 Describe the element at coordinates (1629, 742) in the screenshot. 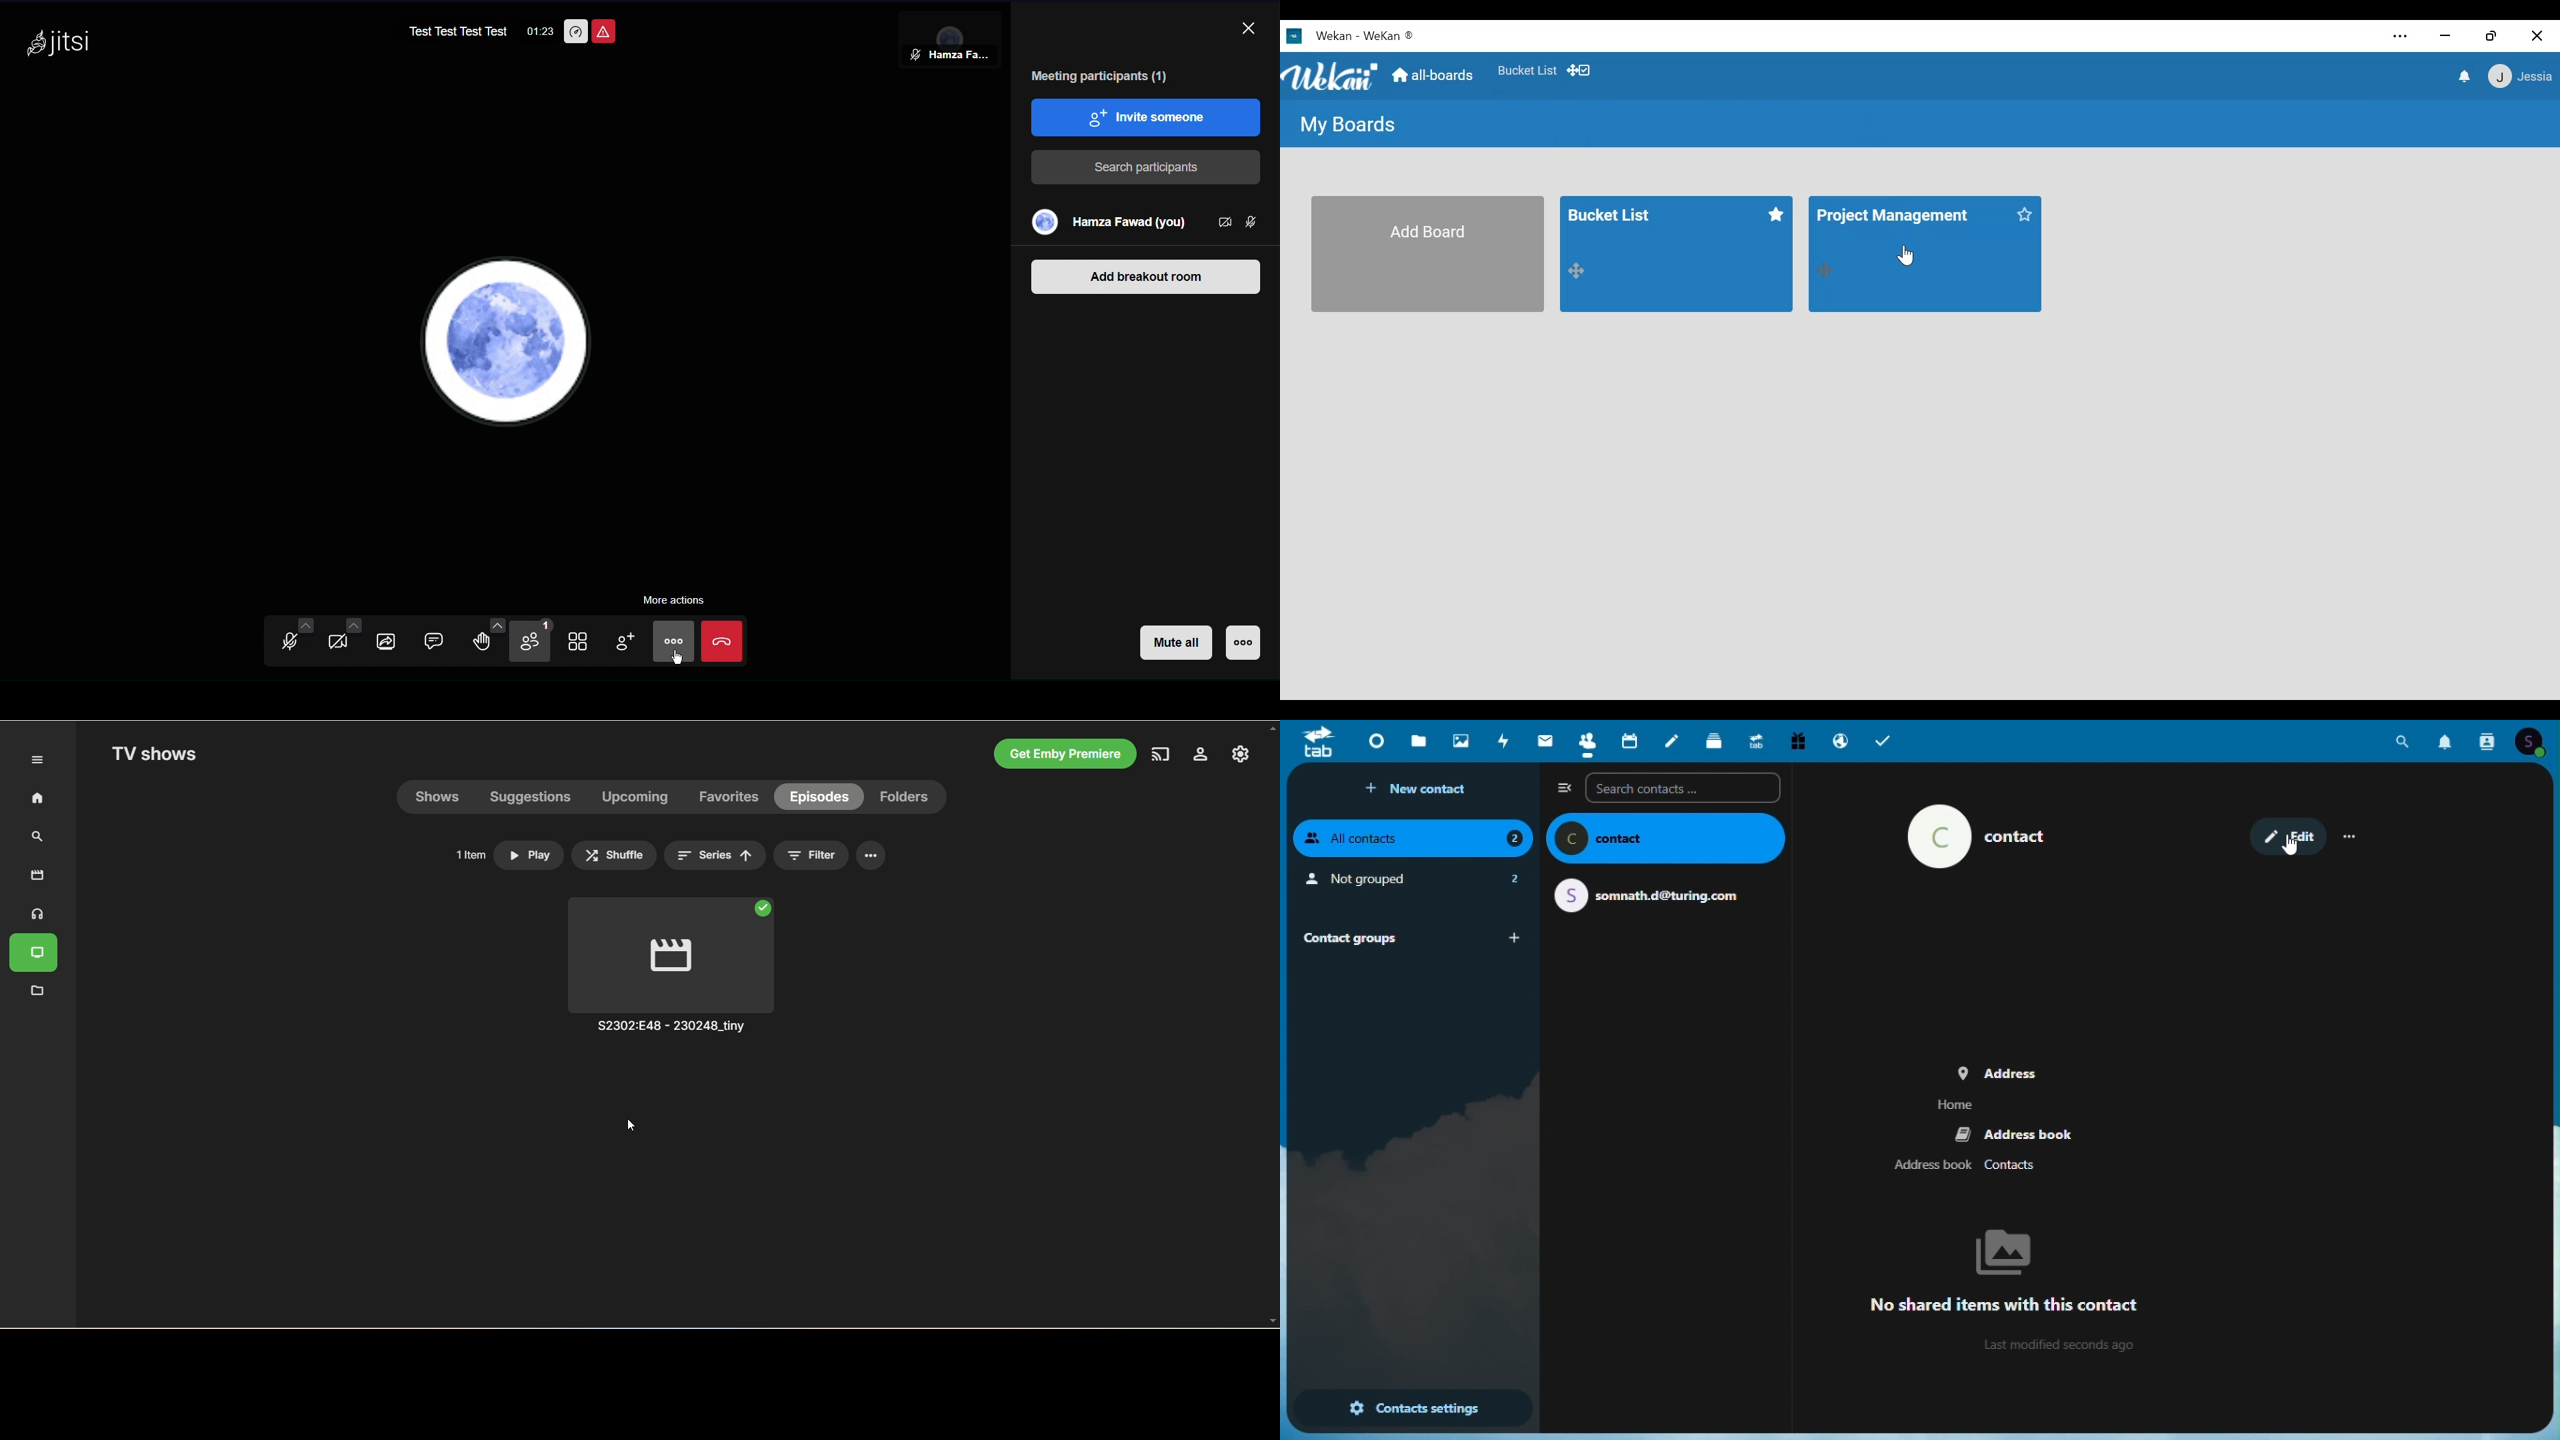

I see `Calendar` at that location.